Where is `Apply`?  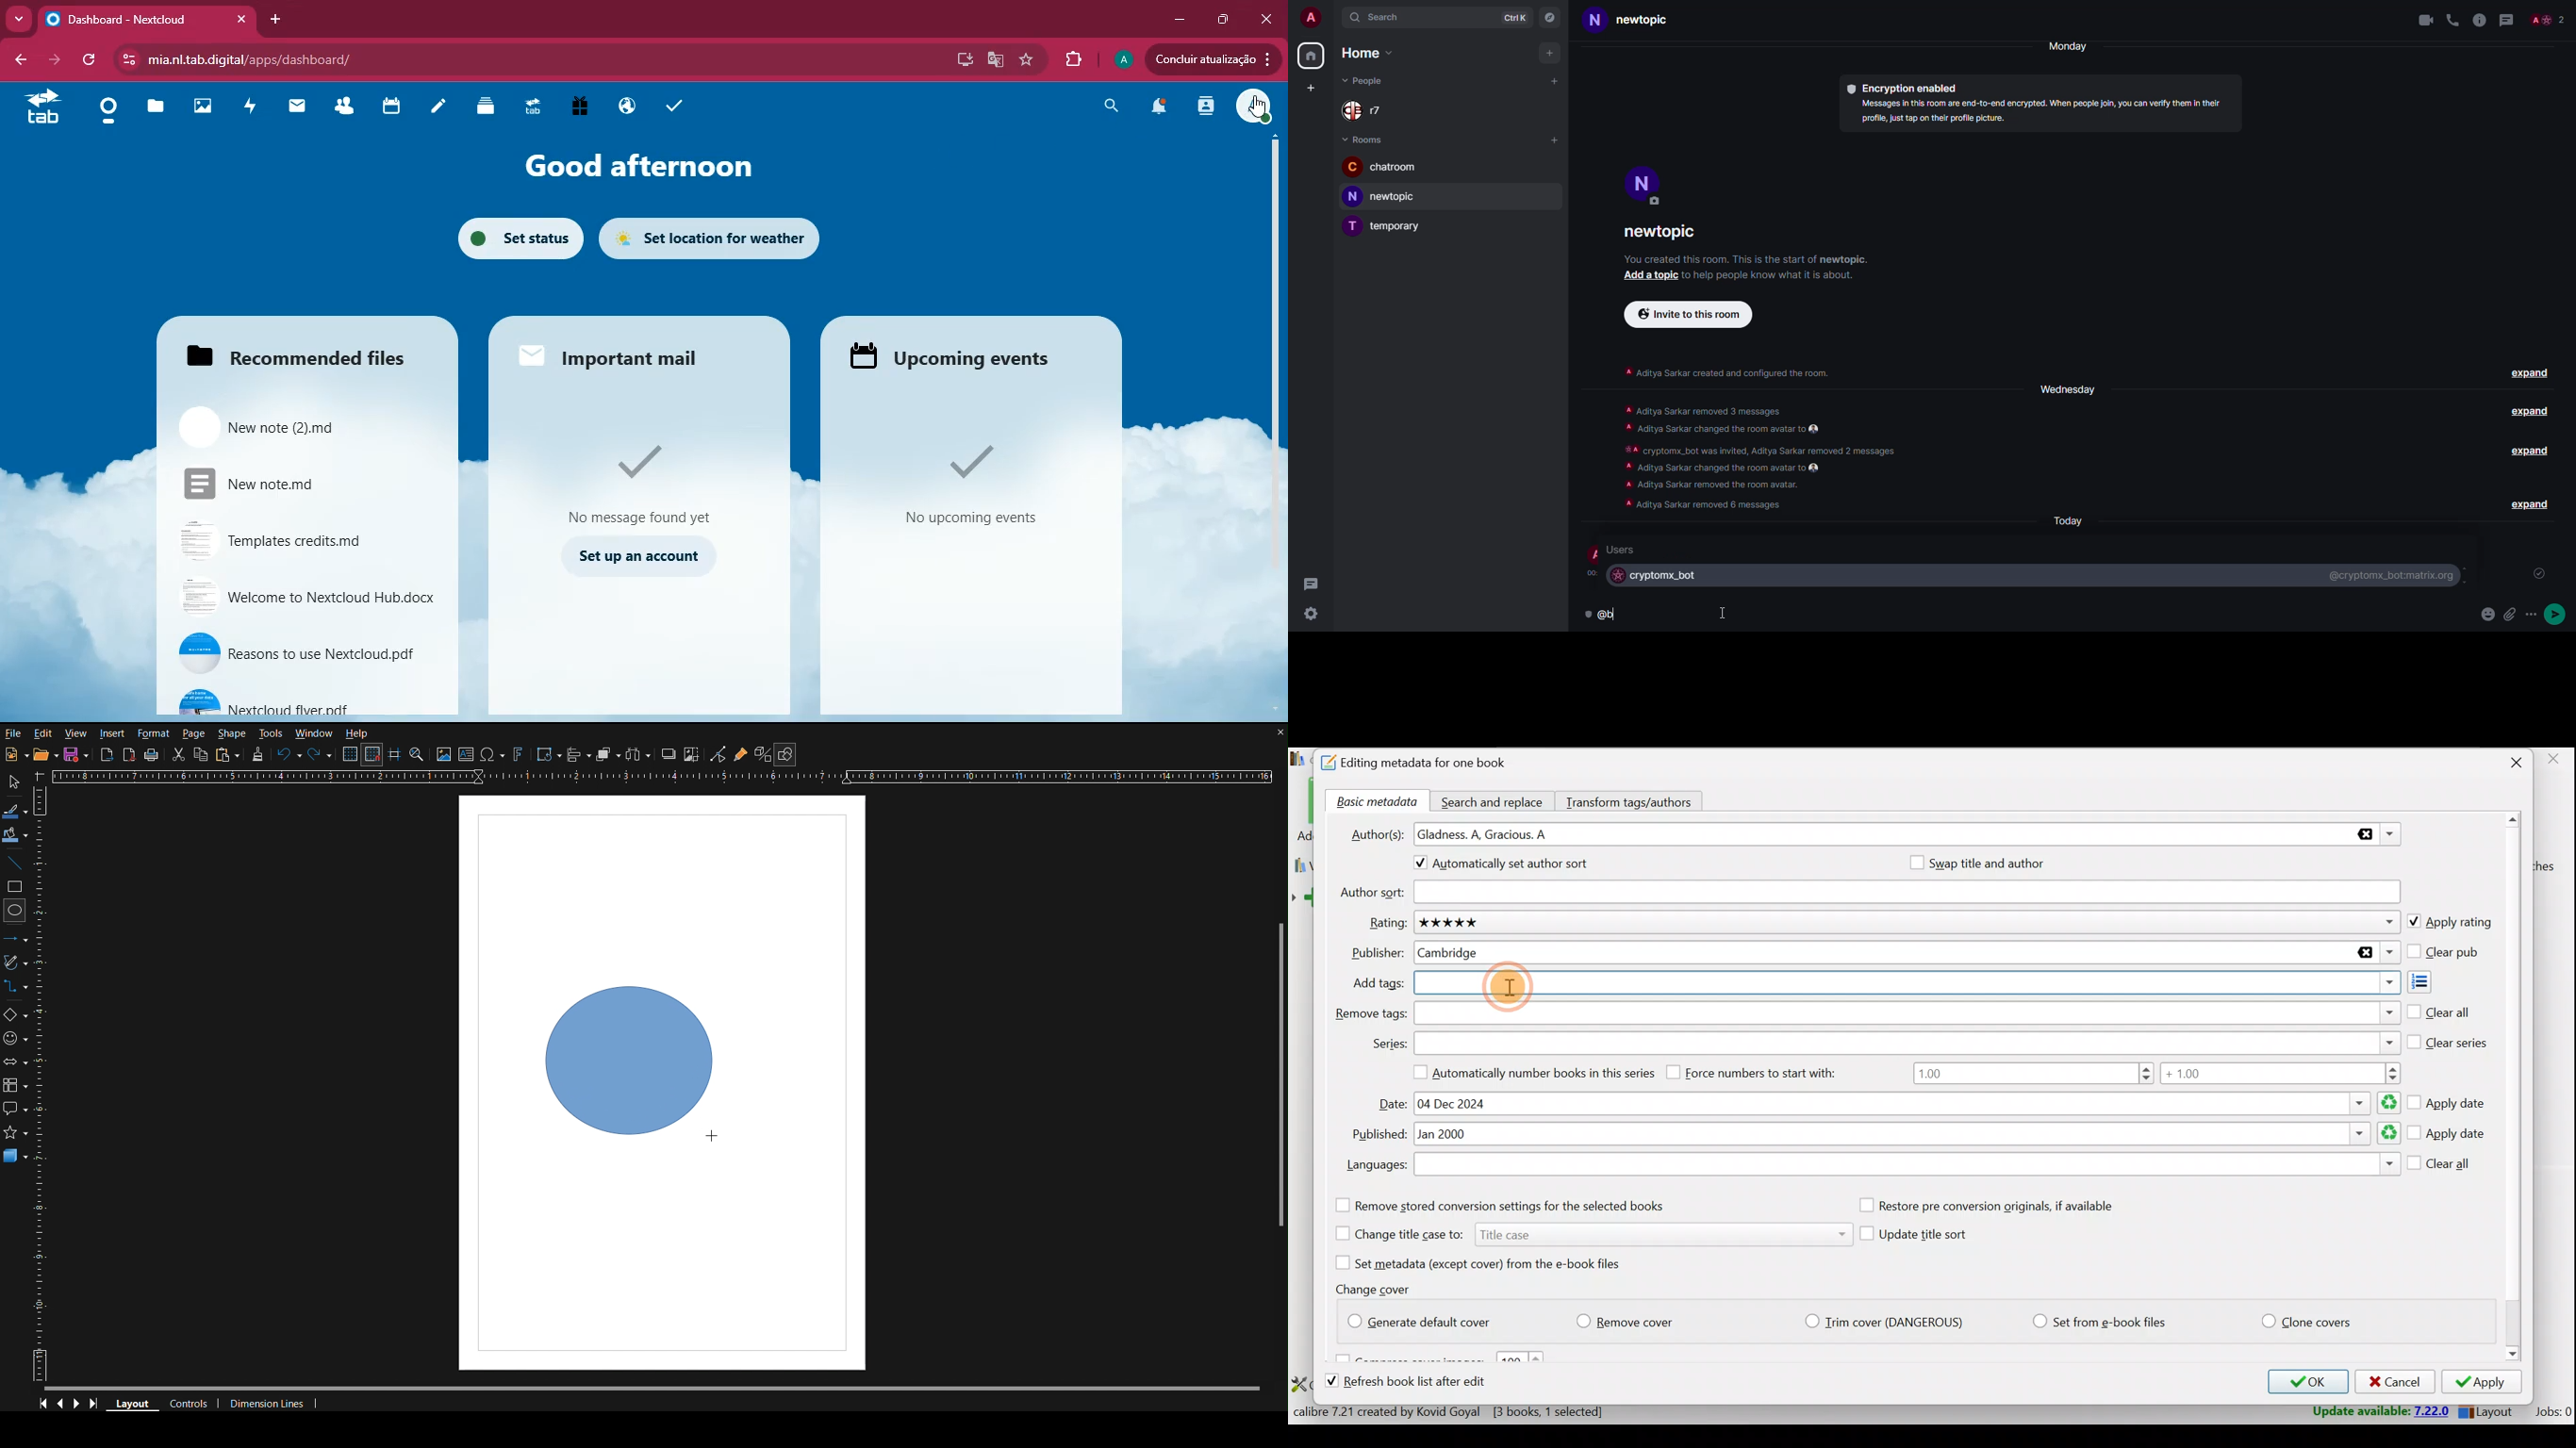
Apply is located at coordinates (2486, 1384).